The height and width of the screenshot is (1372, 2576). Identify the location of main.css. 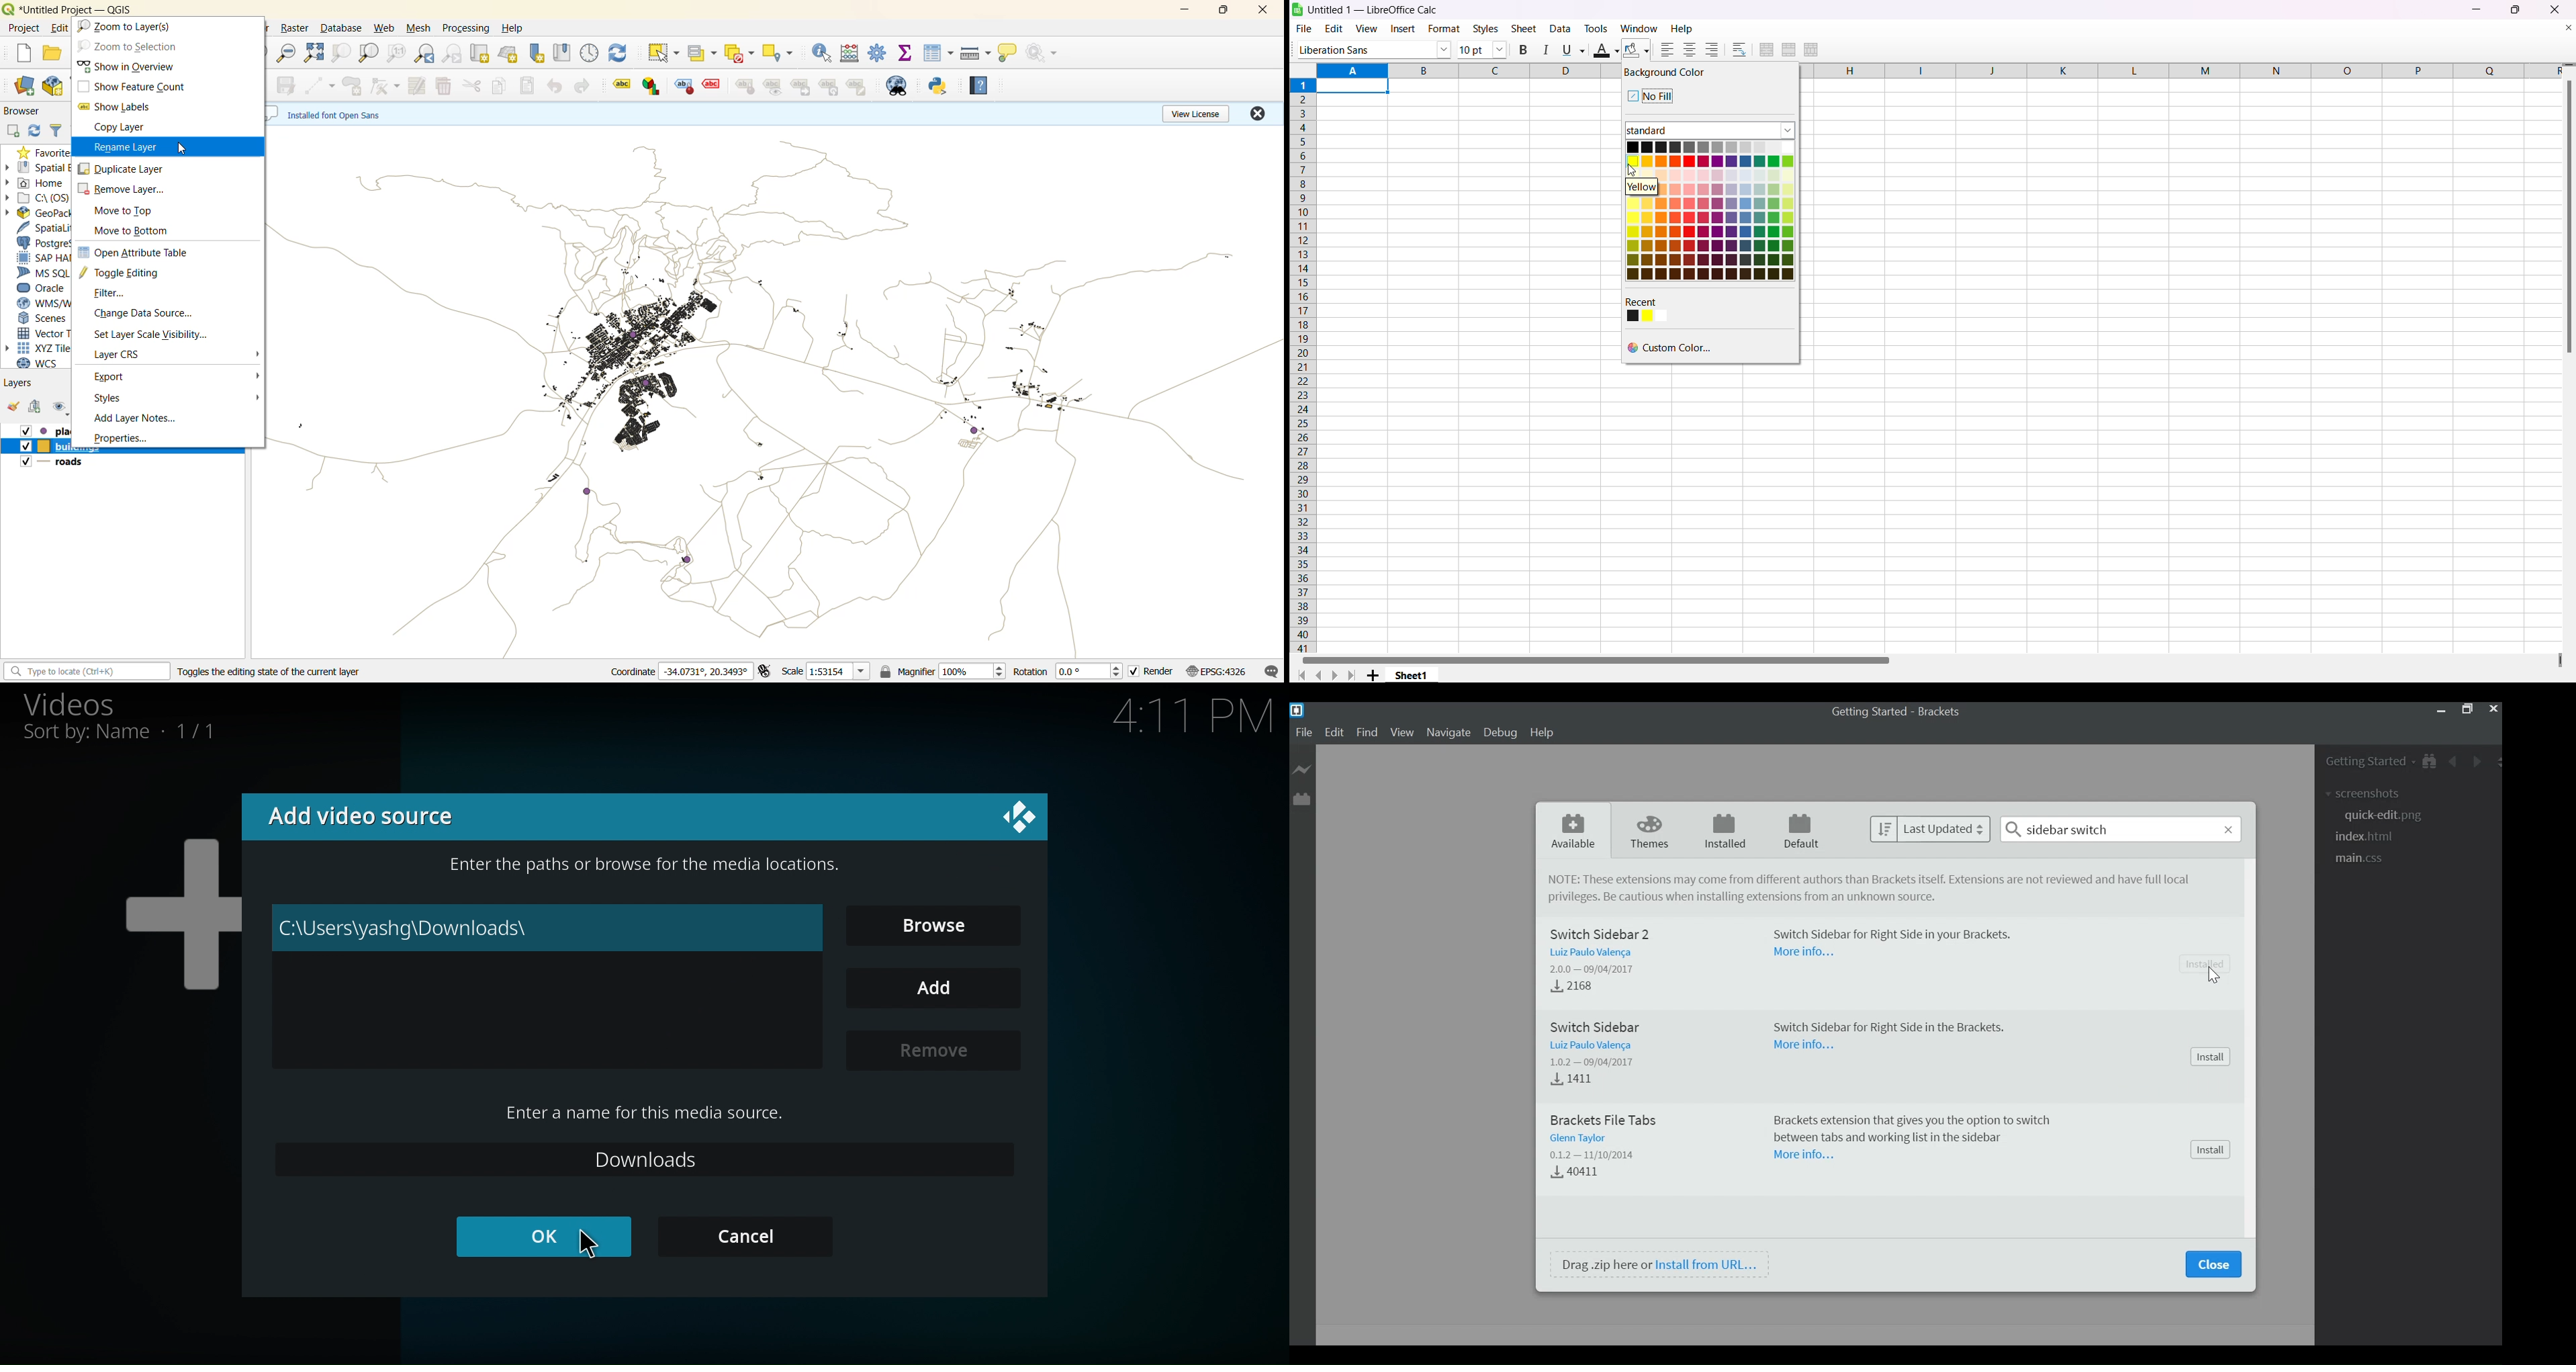
(2366, 860).